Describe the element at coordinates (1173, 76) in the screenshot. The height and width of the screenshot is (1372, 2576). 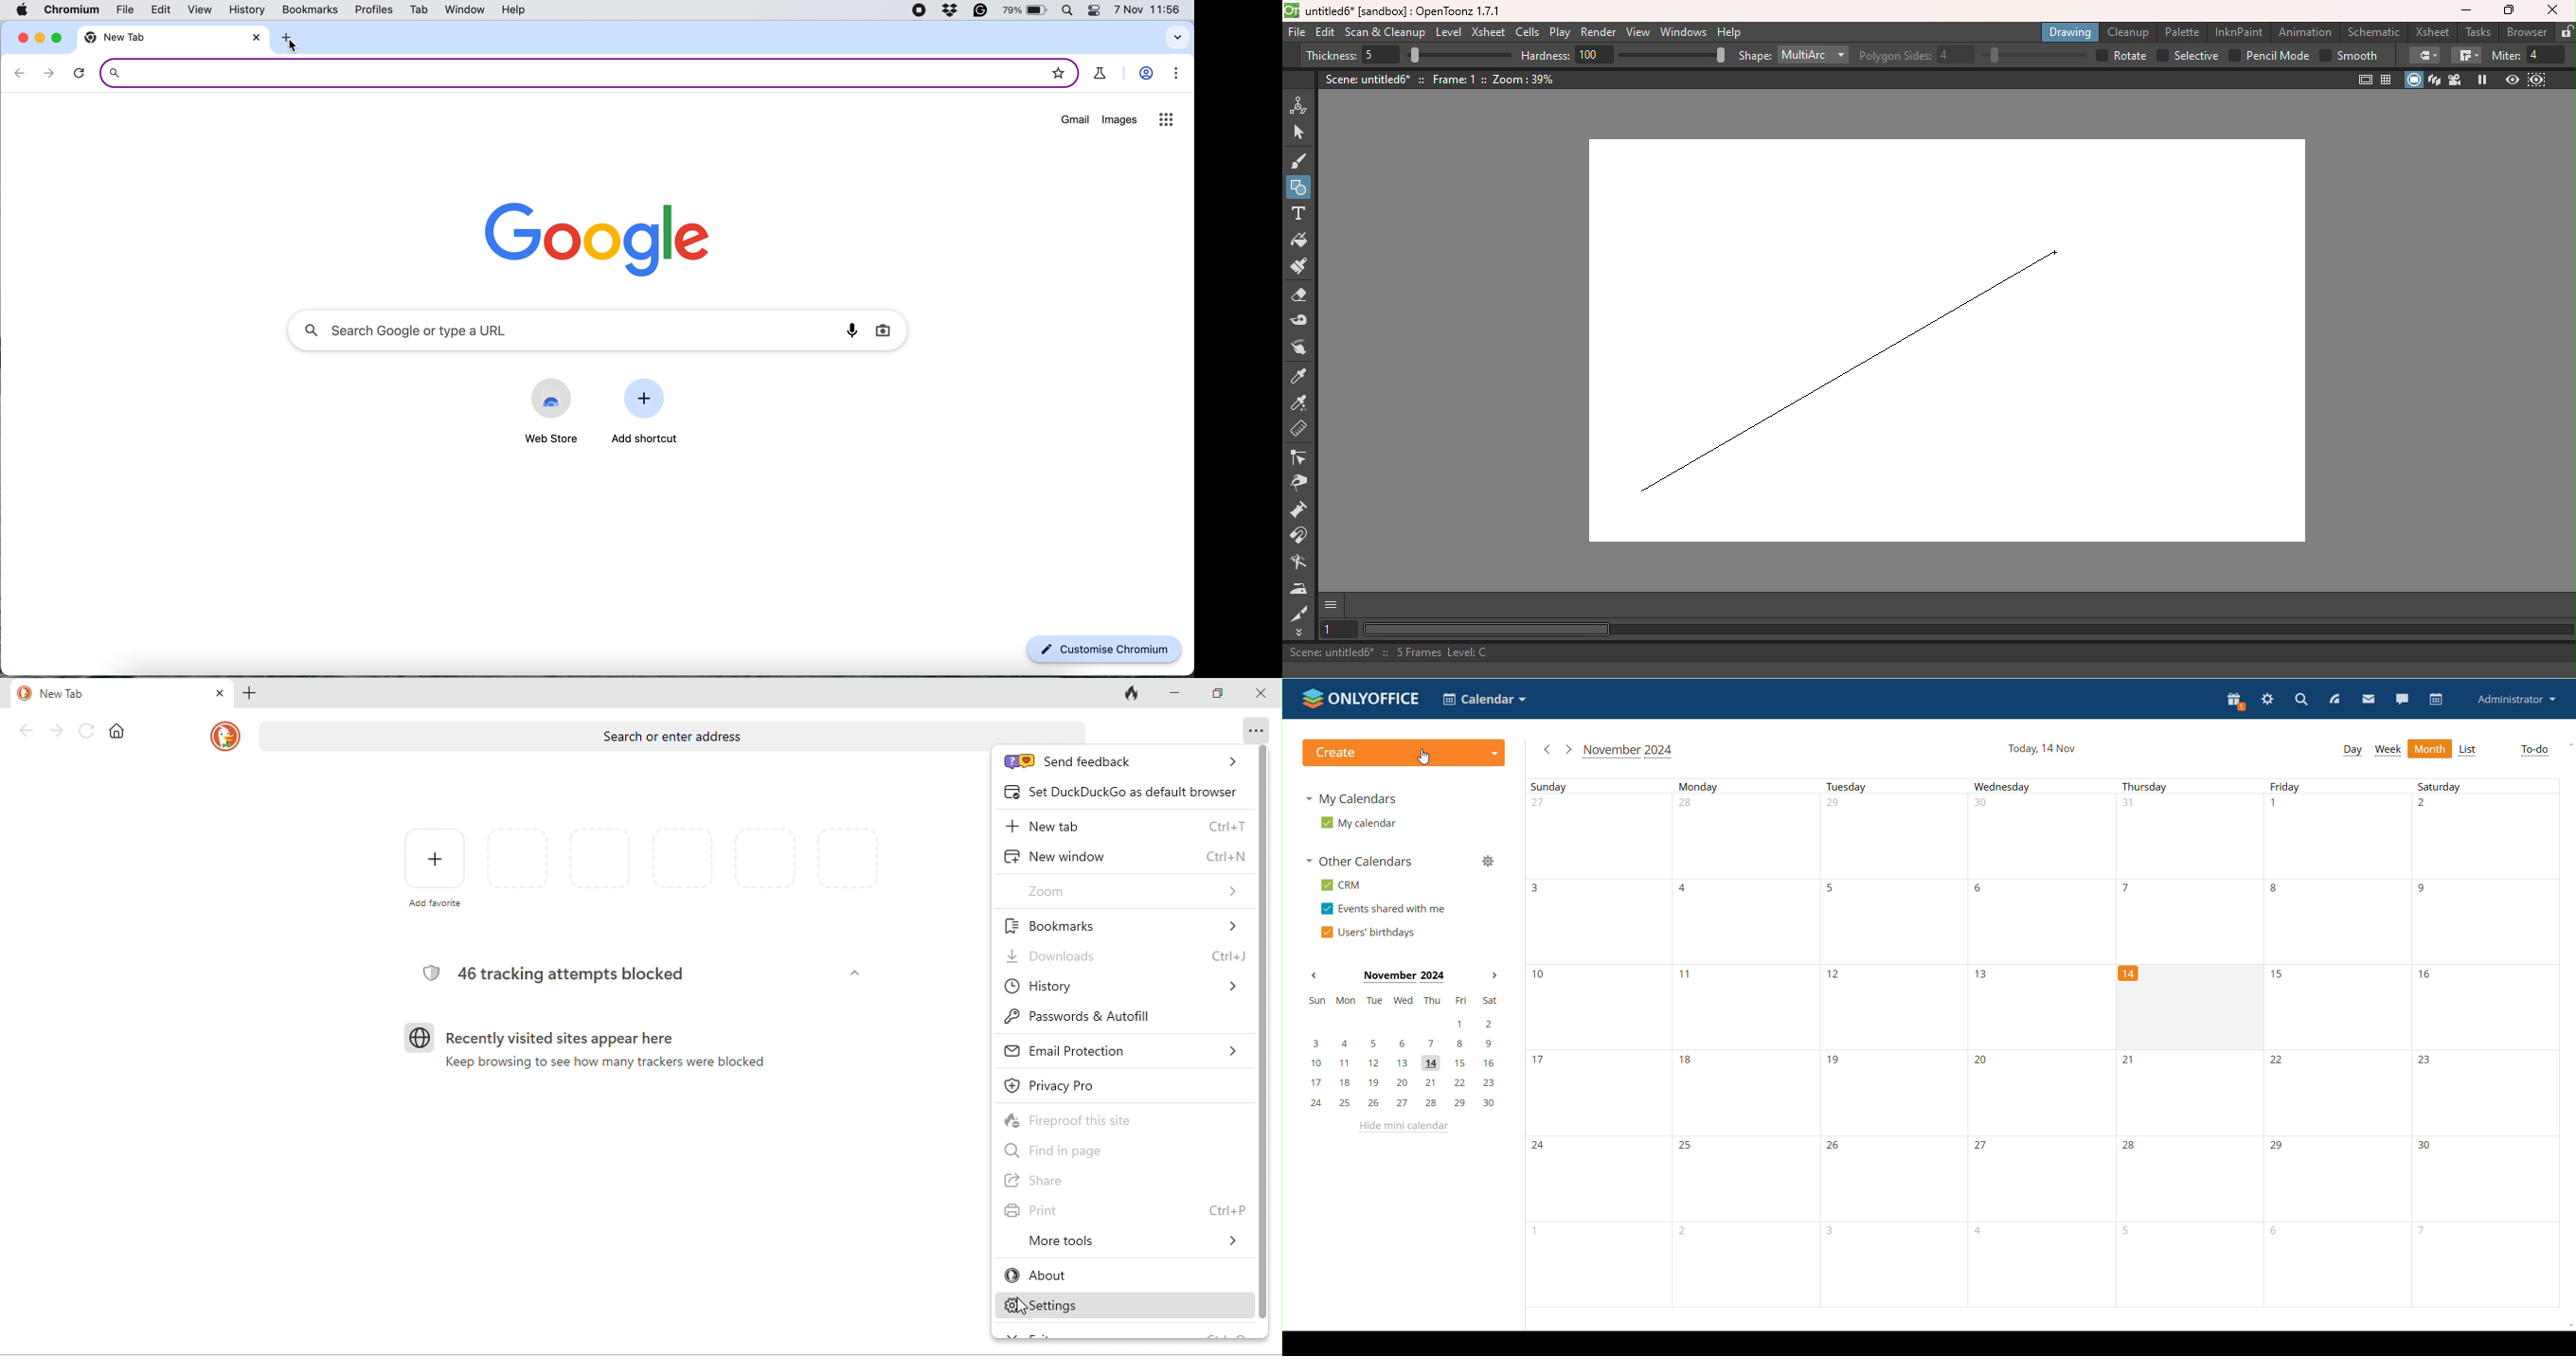
I see `settings` at that location.